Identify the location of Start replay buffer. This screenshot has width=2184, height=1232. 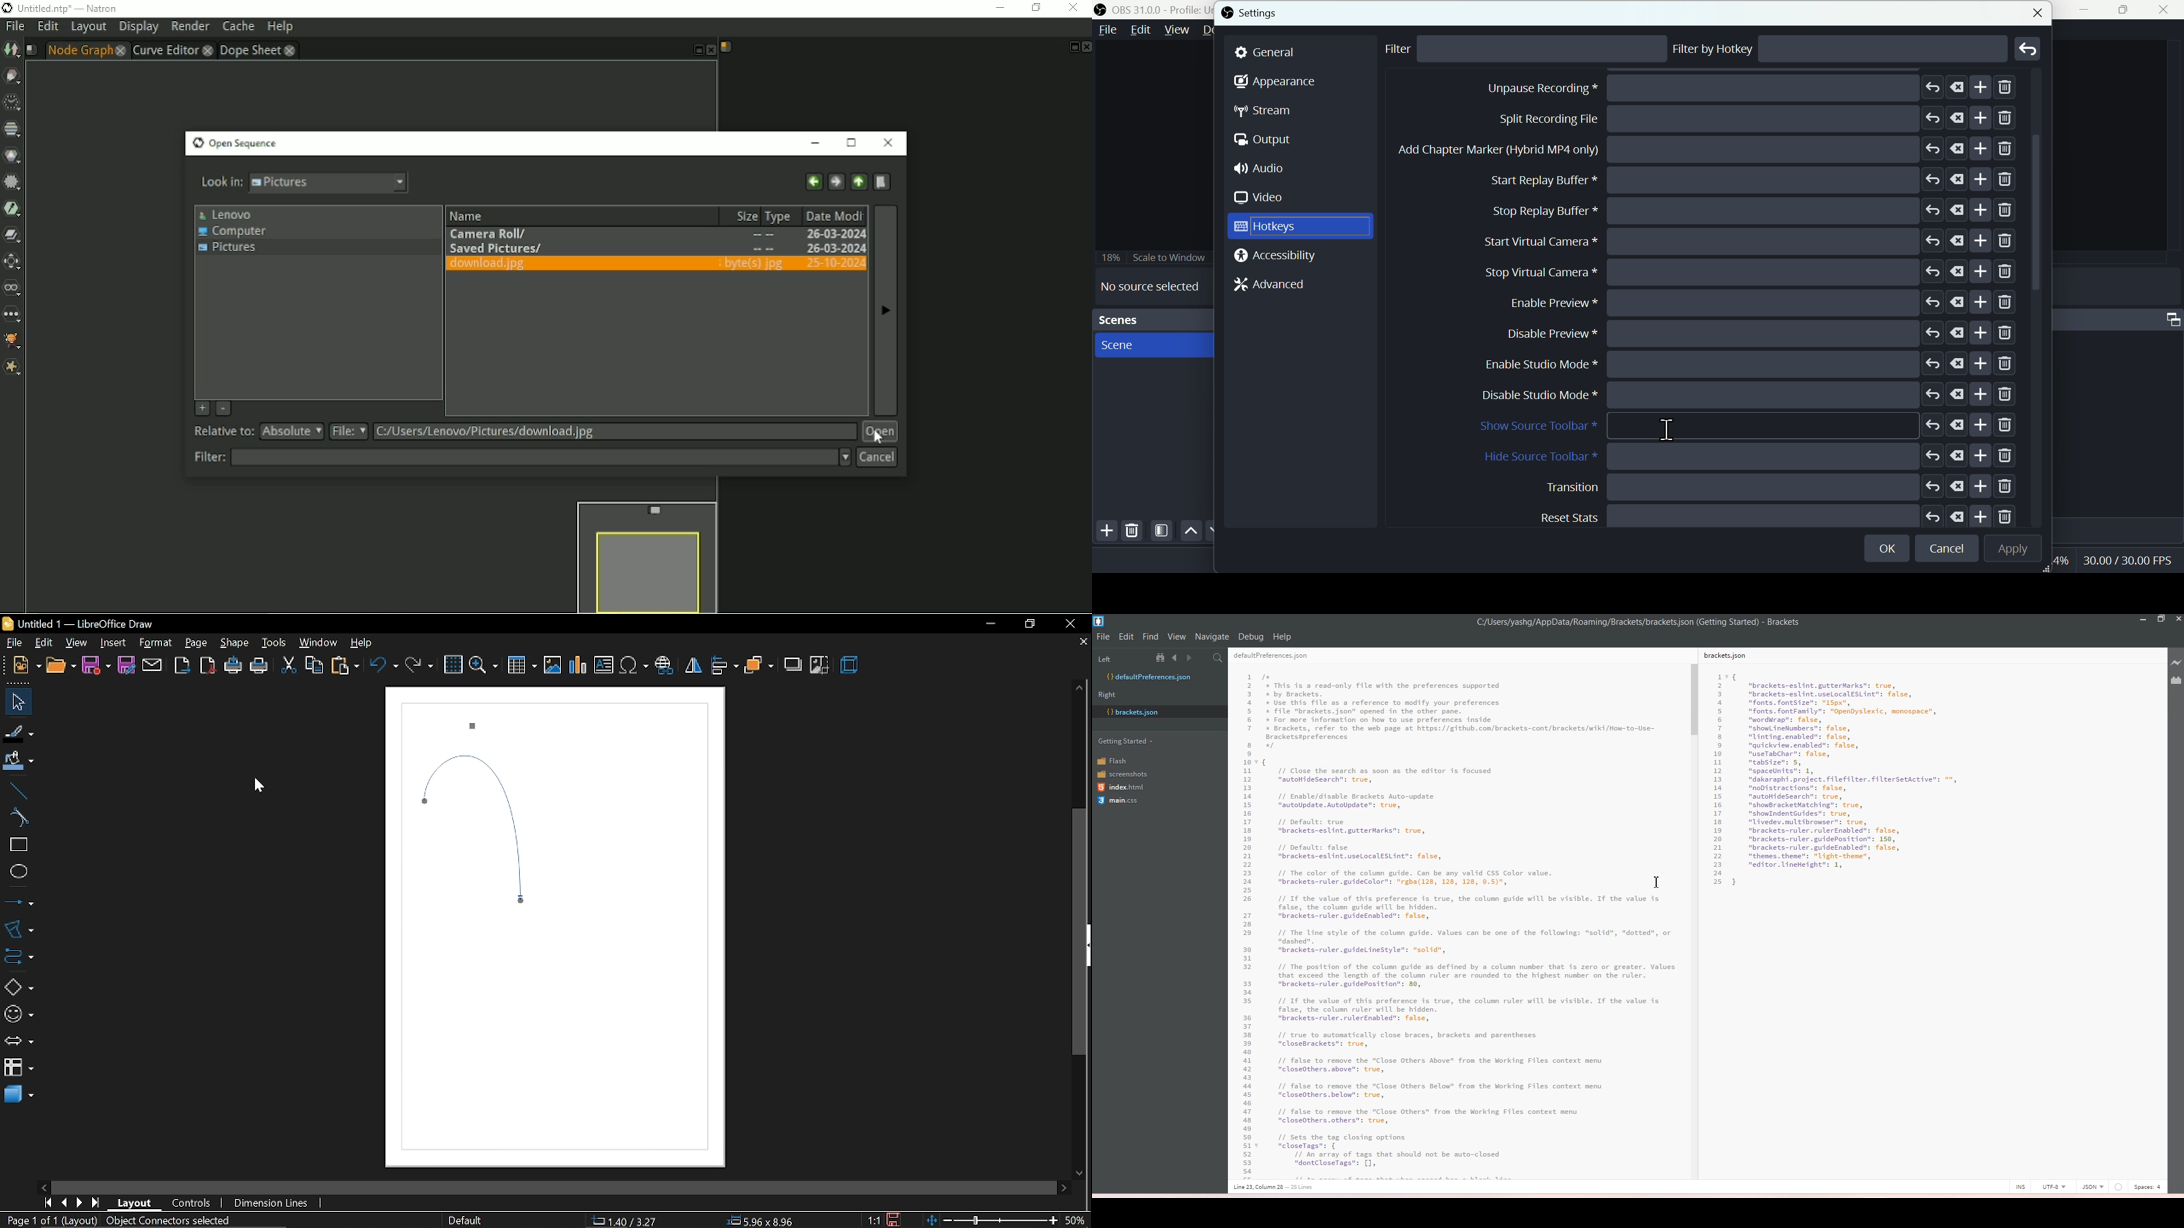
(1753, 301).